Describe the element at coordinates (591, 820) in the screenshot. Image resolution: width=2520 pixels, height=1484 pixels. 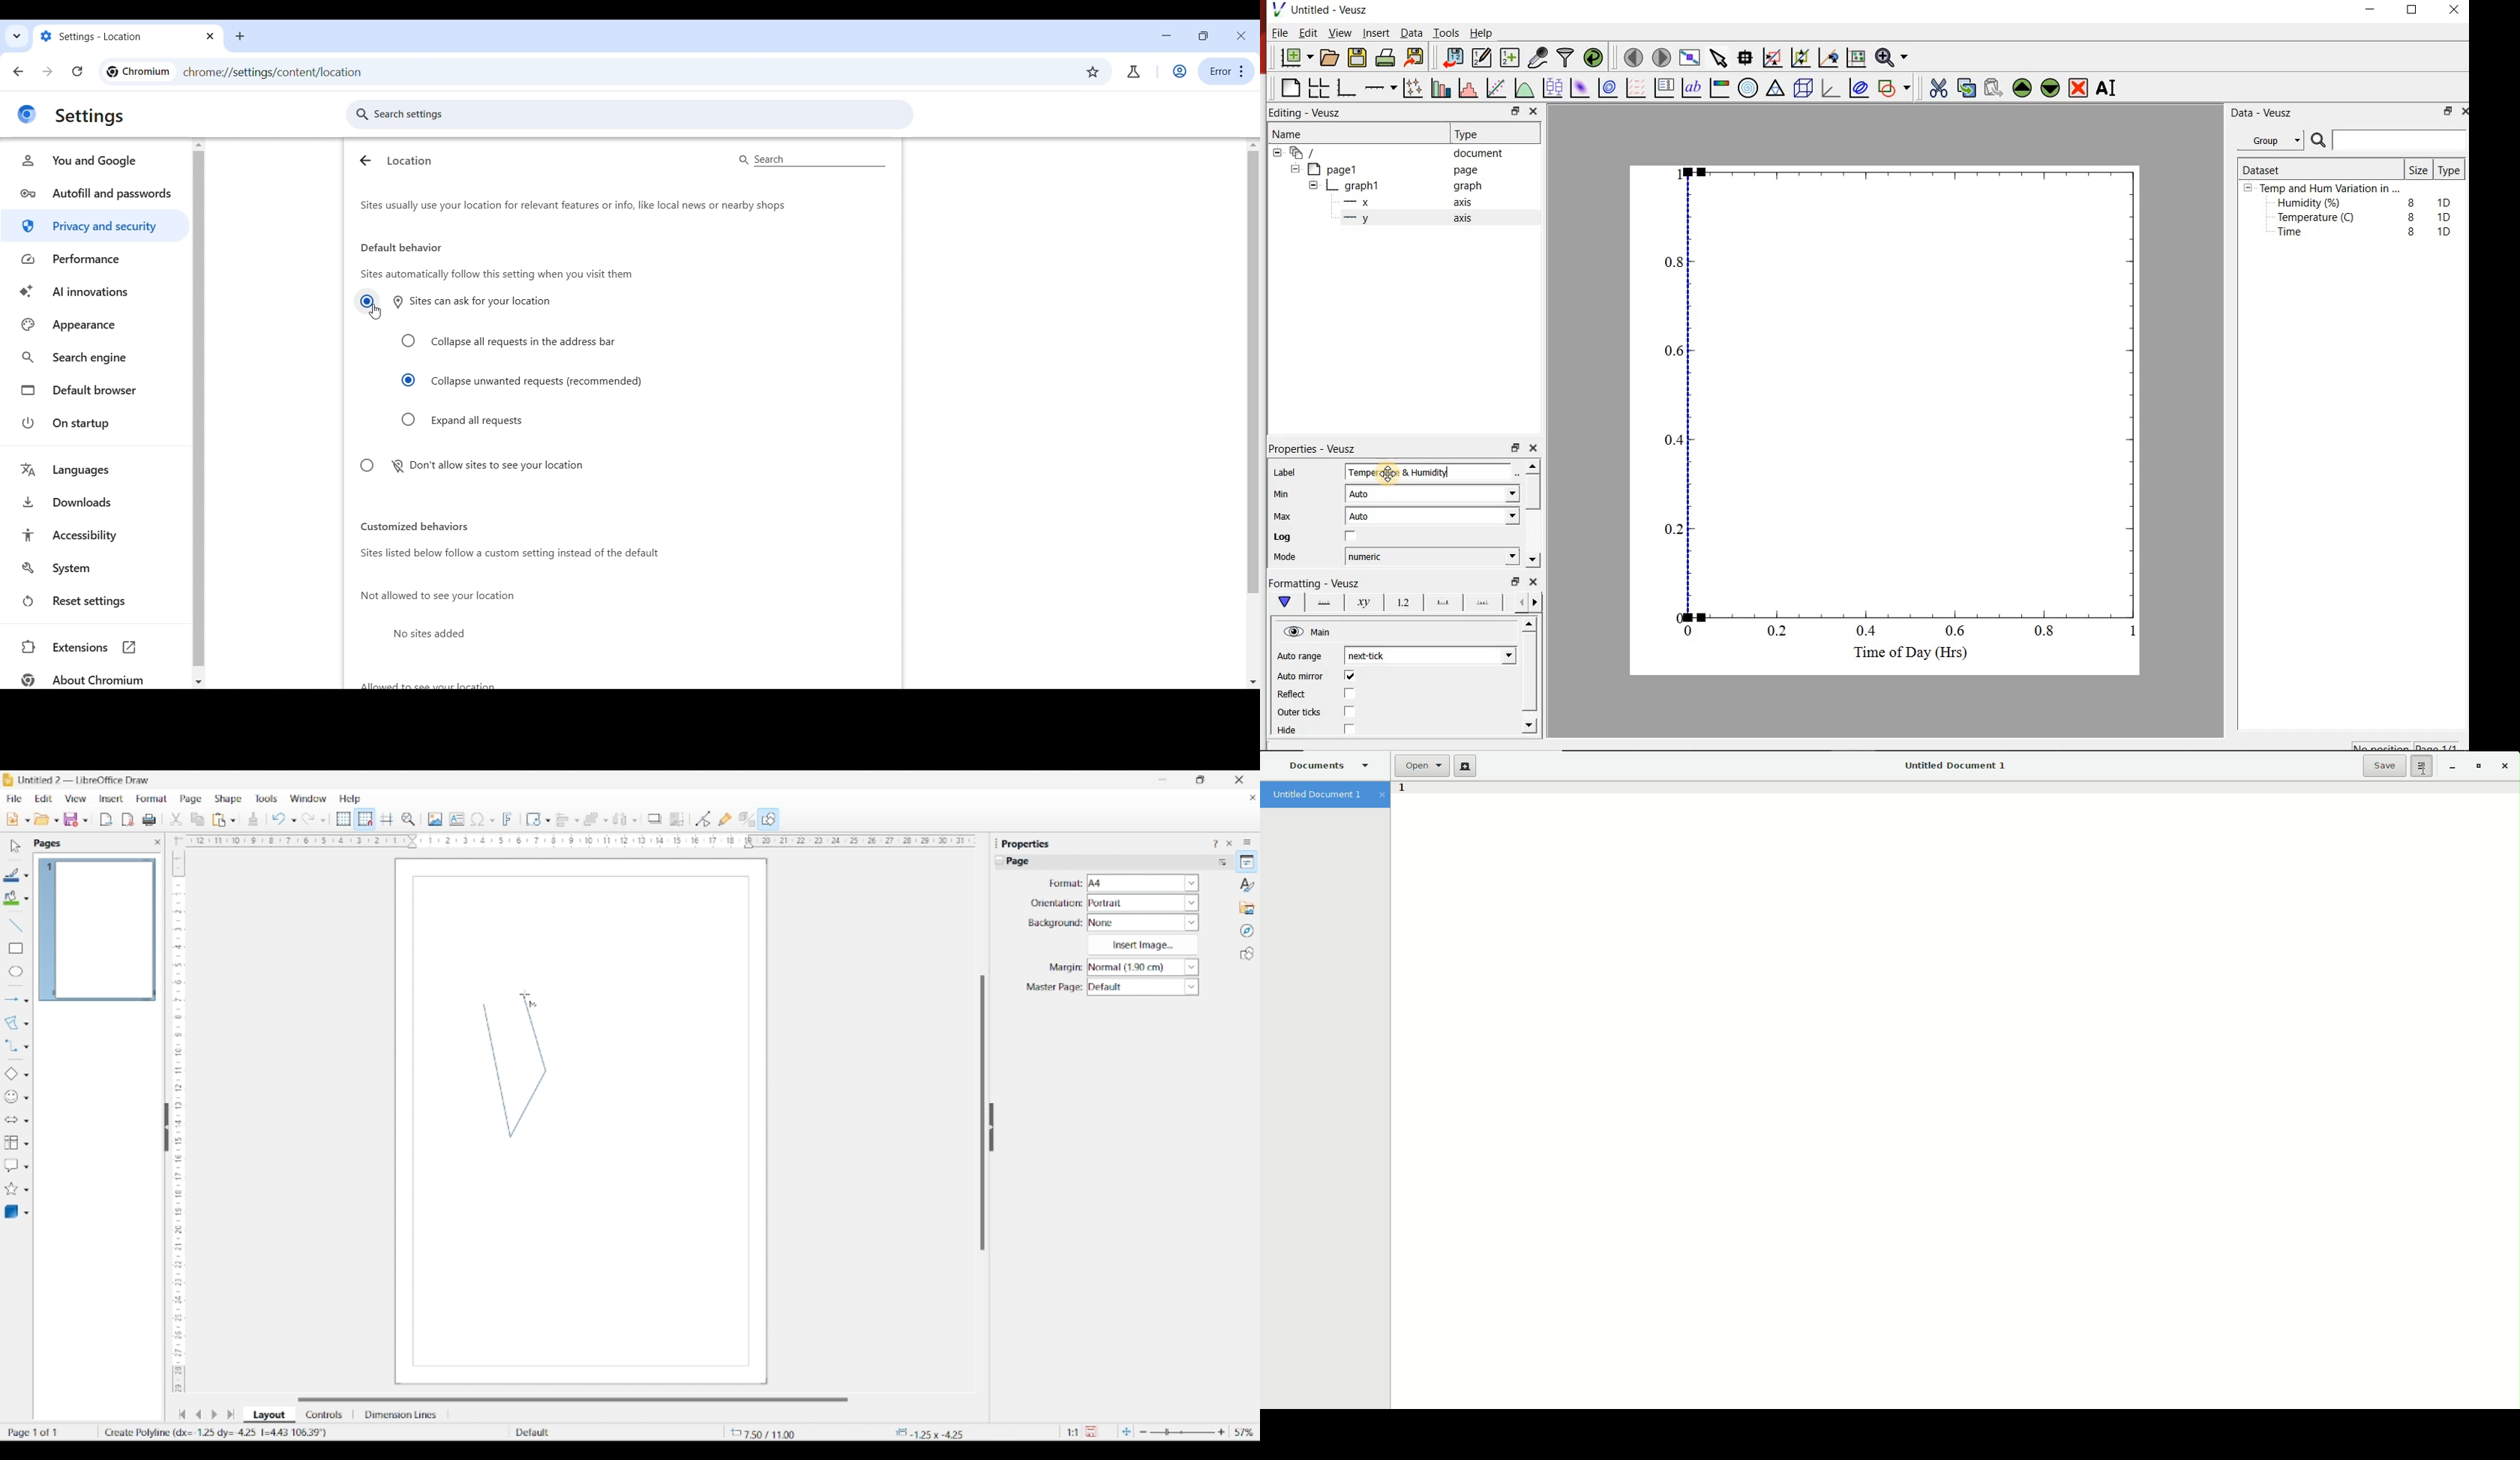
I see `Selected arrangement` at that location.